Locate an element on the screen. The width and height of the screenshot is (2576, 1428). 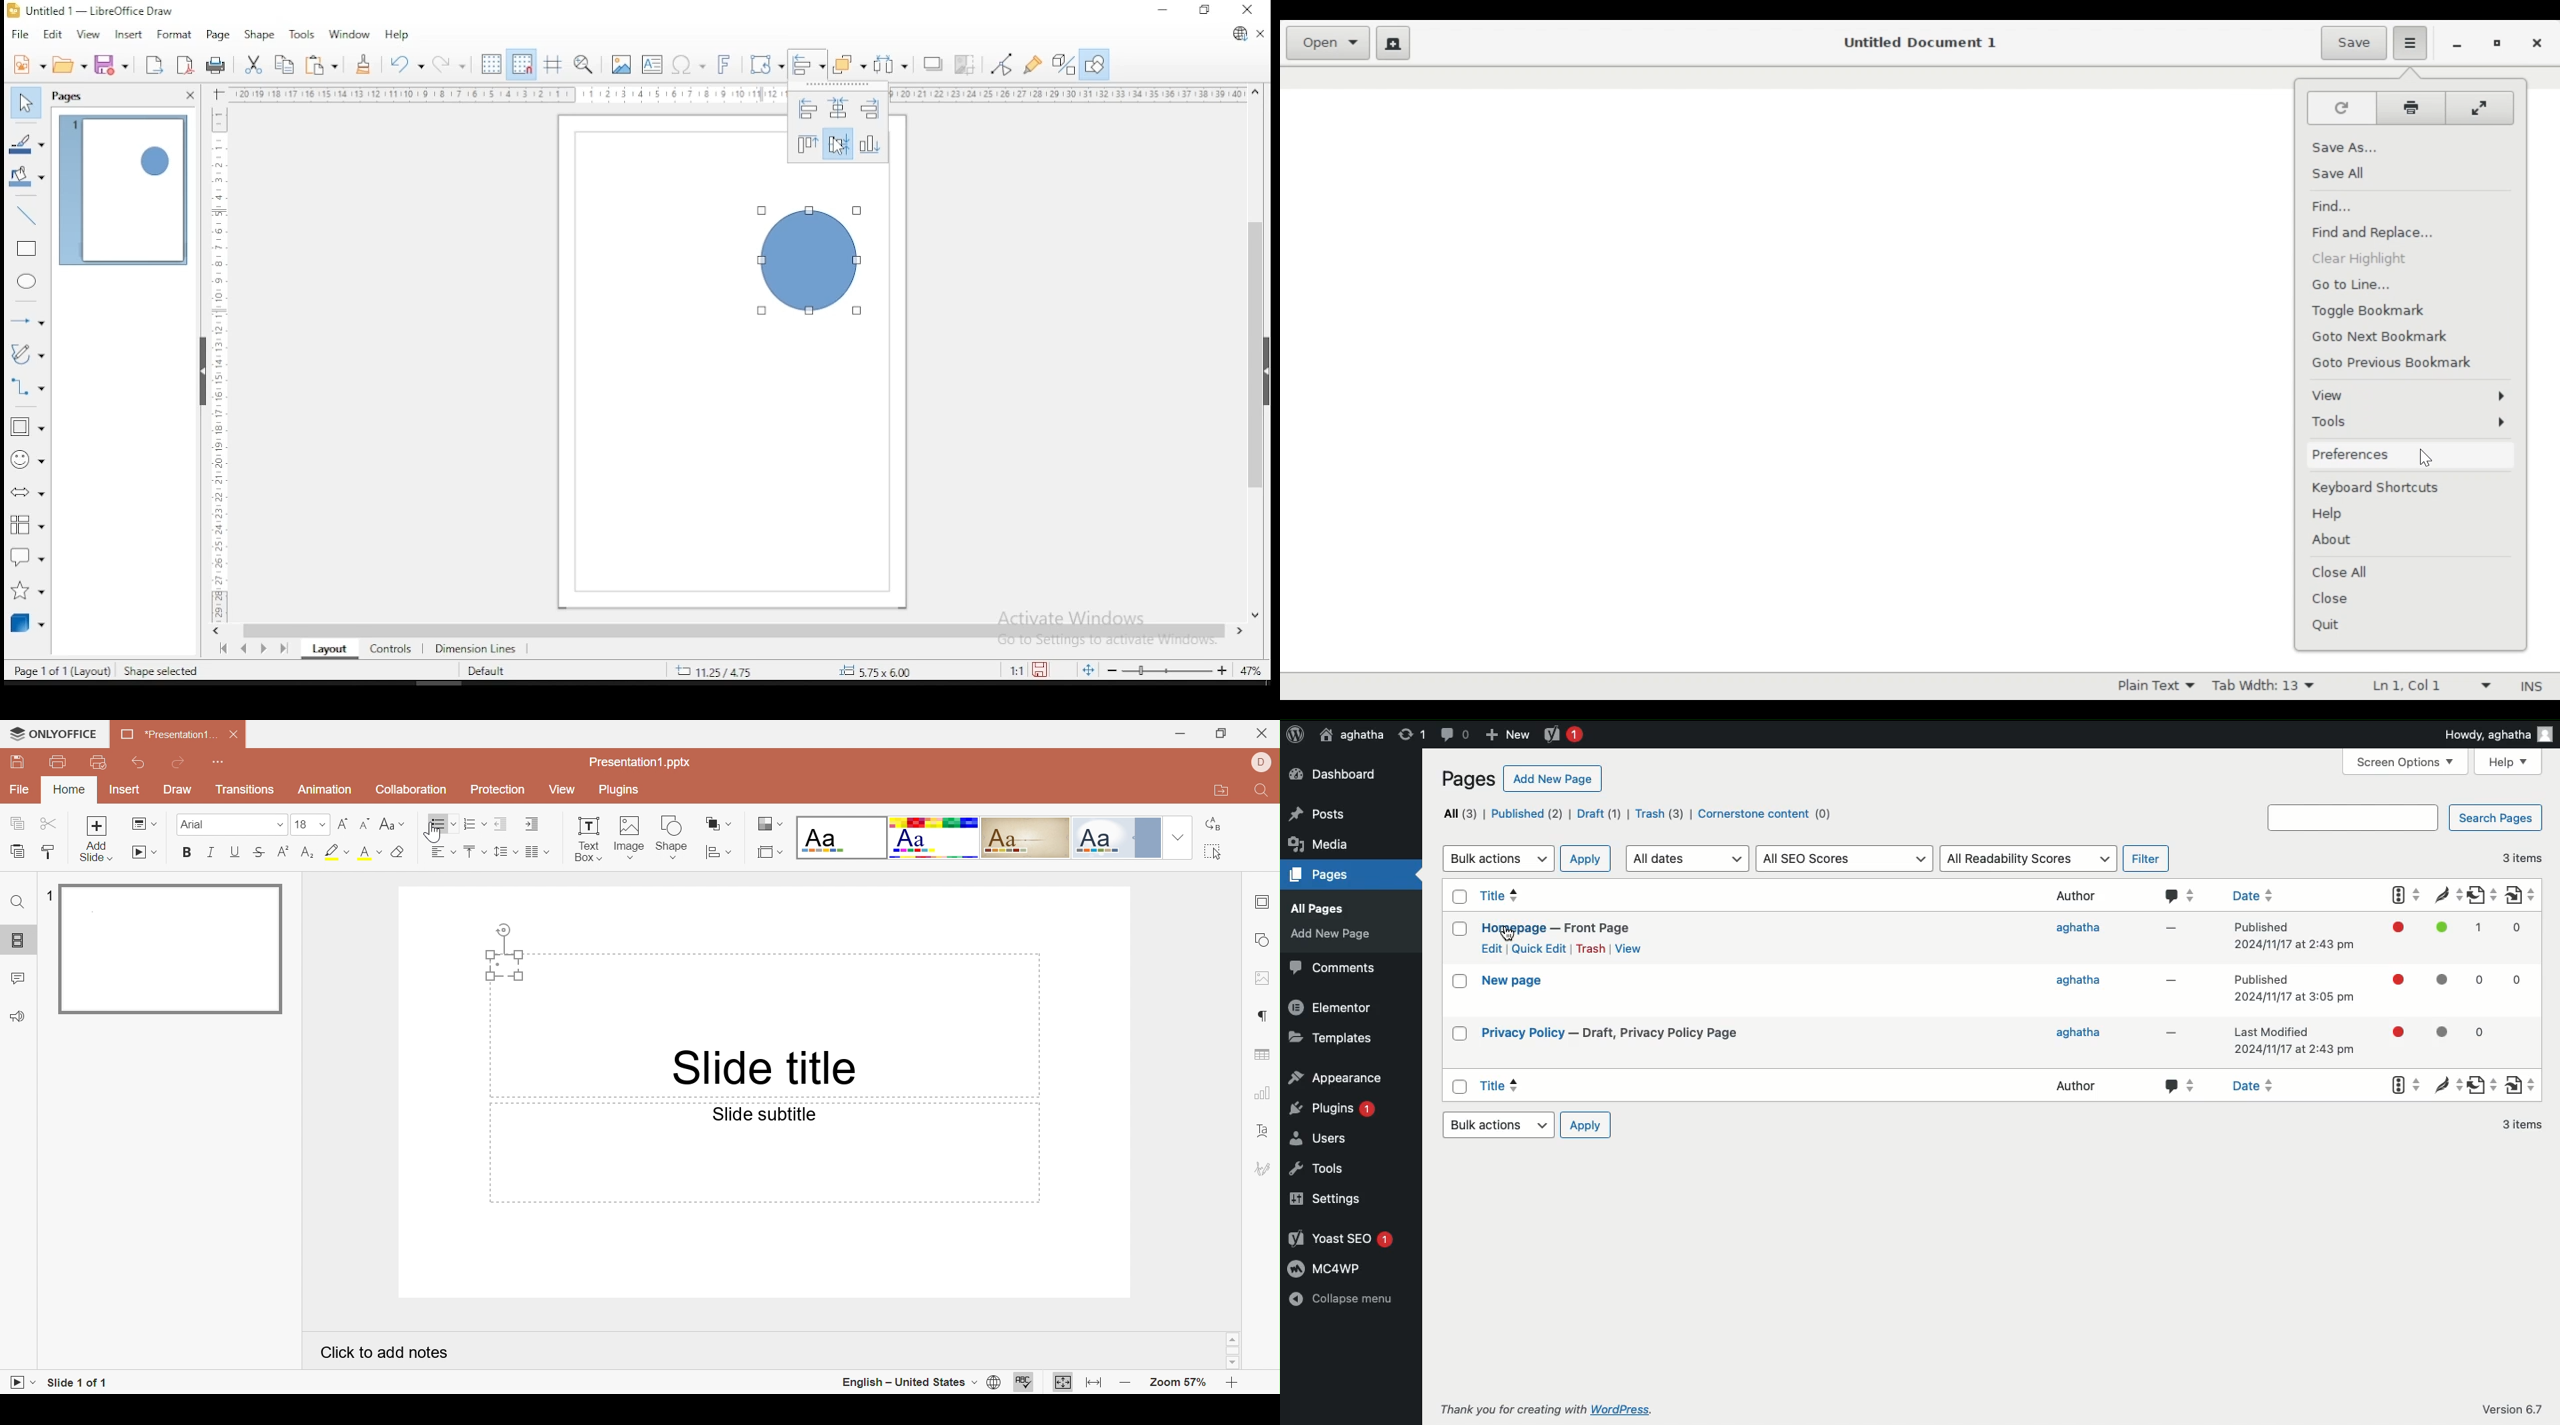
pages is located at coordinates (70, 97).